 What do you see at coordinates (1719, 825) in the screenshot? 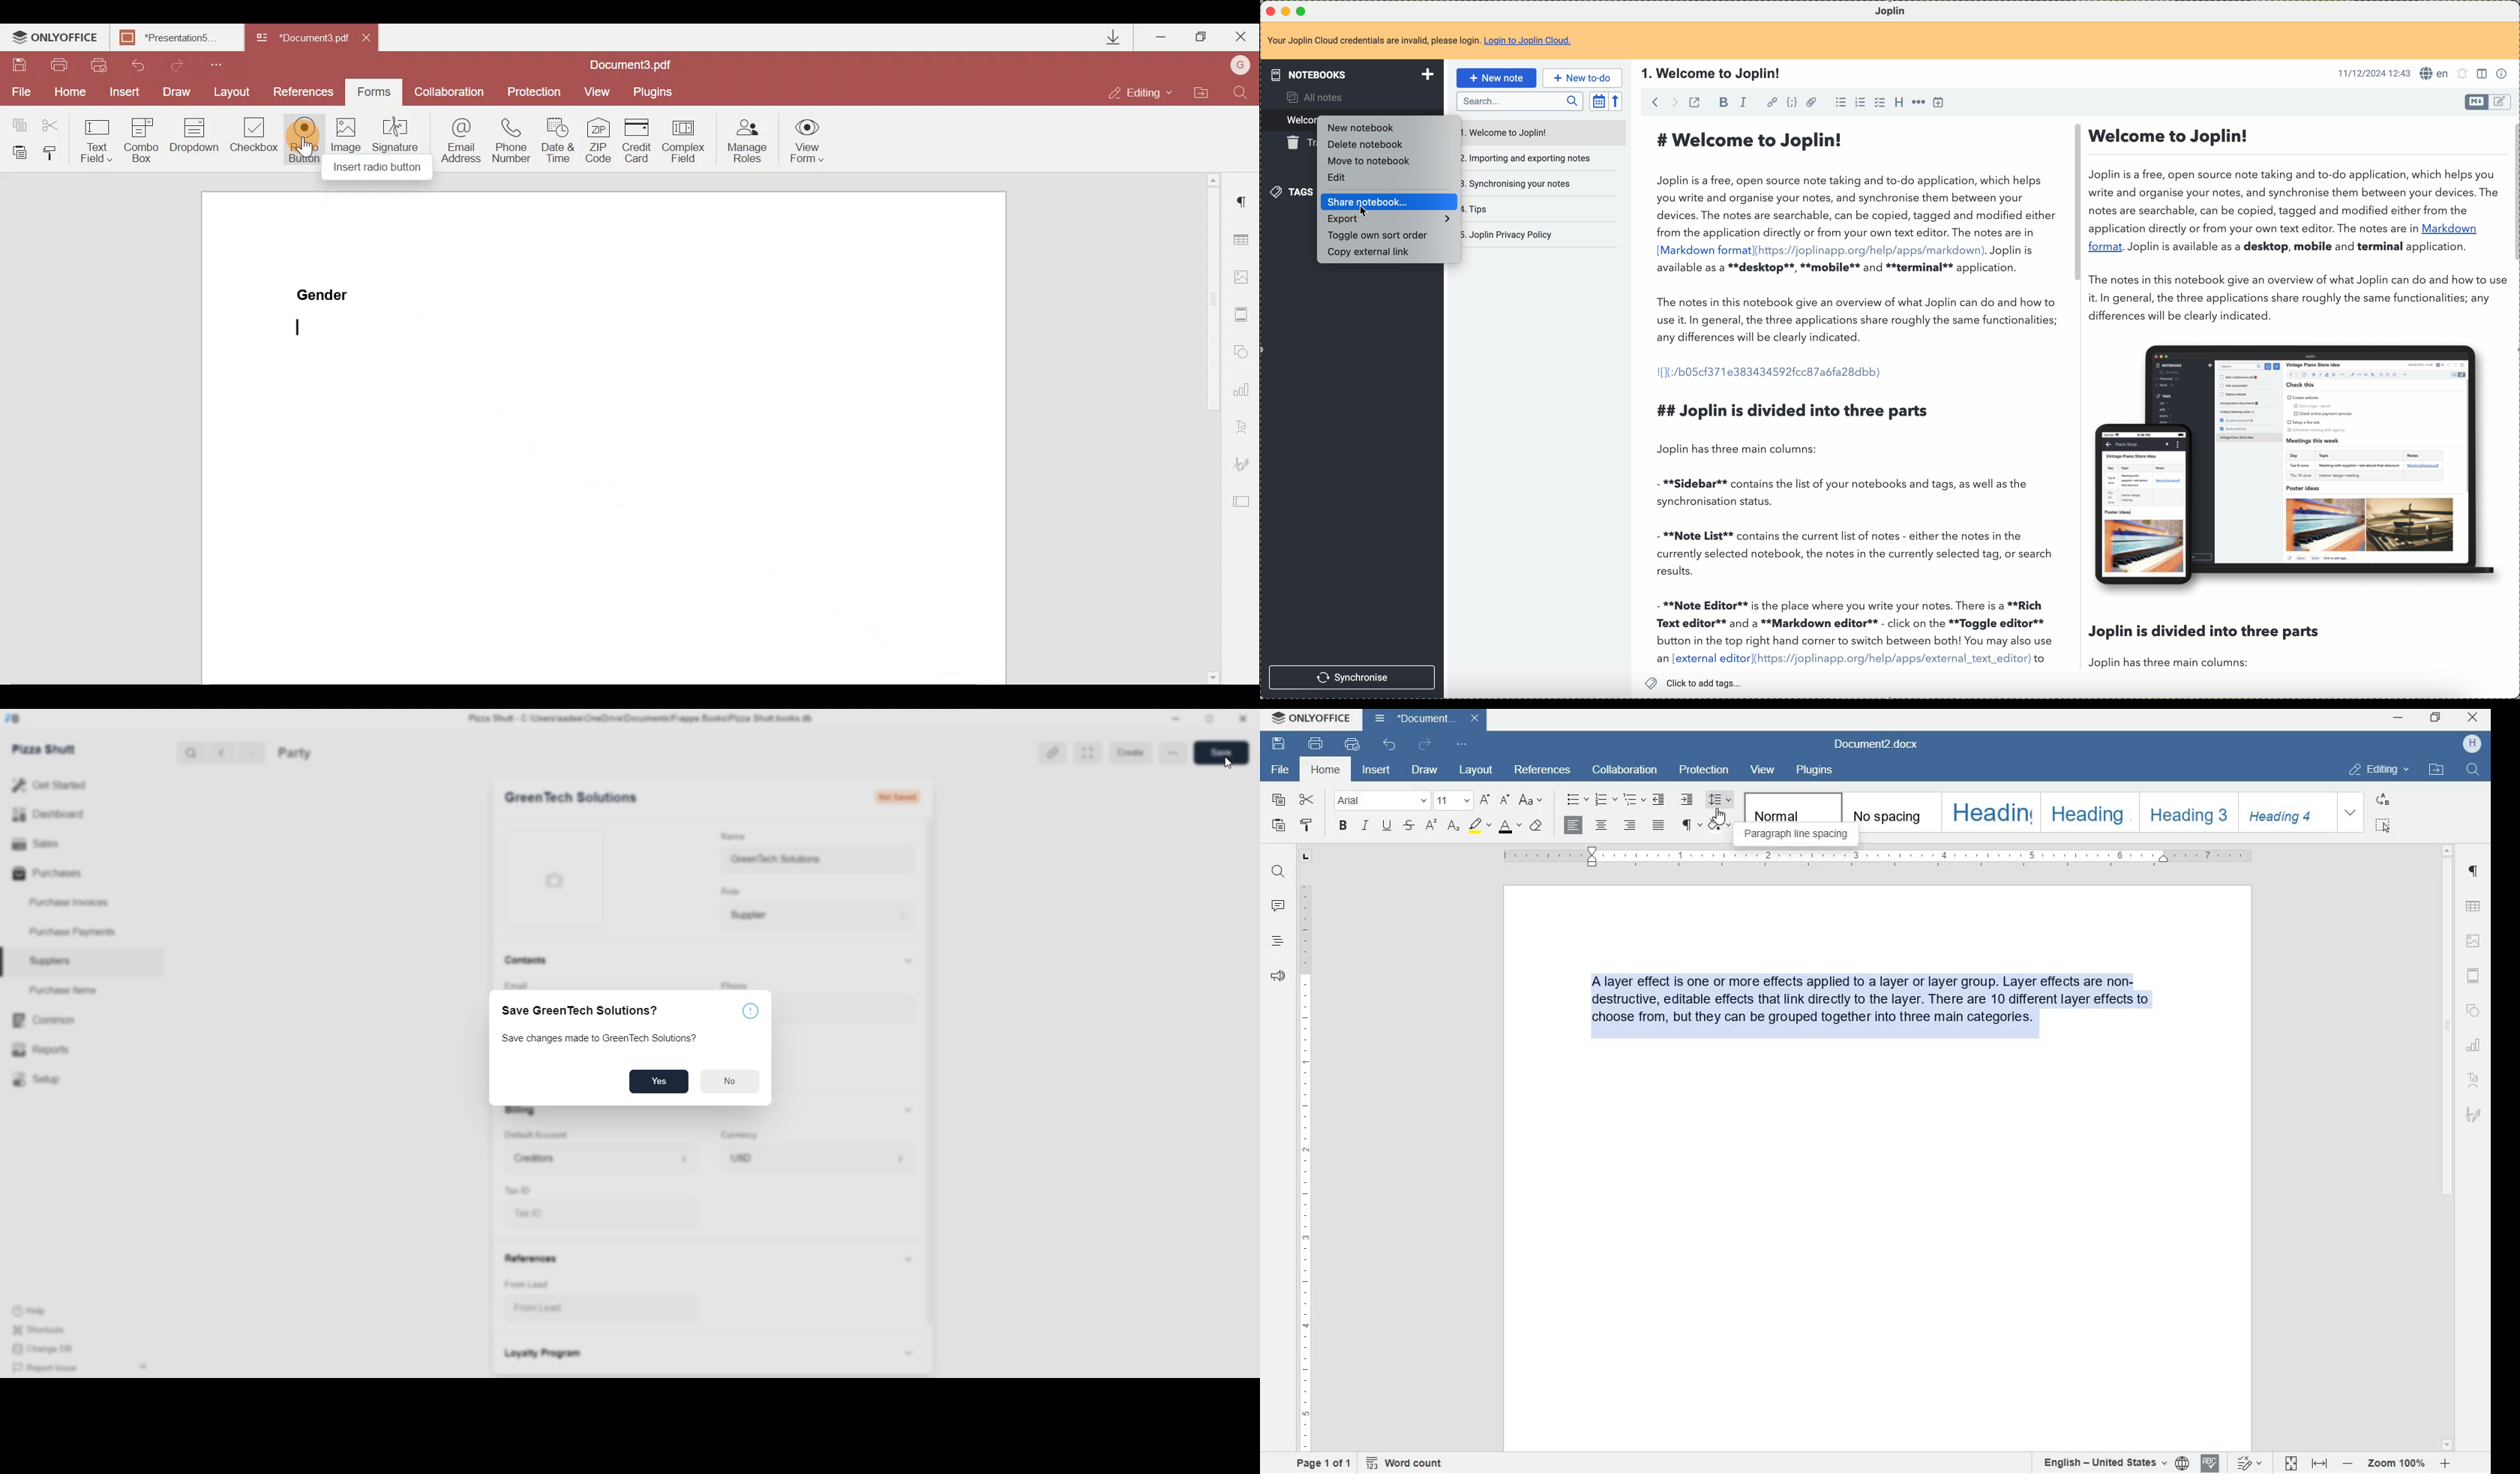
I see `shading ` at bounding box center [1719, 825].